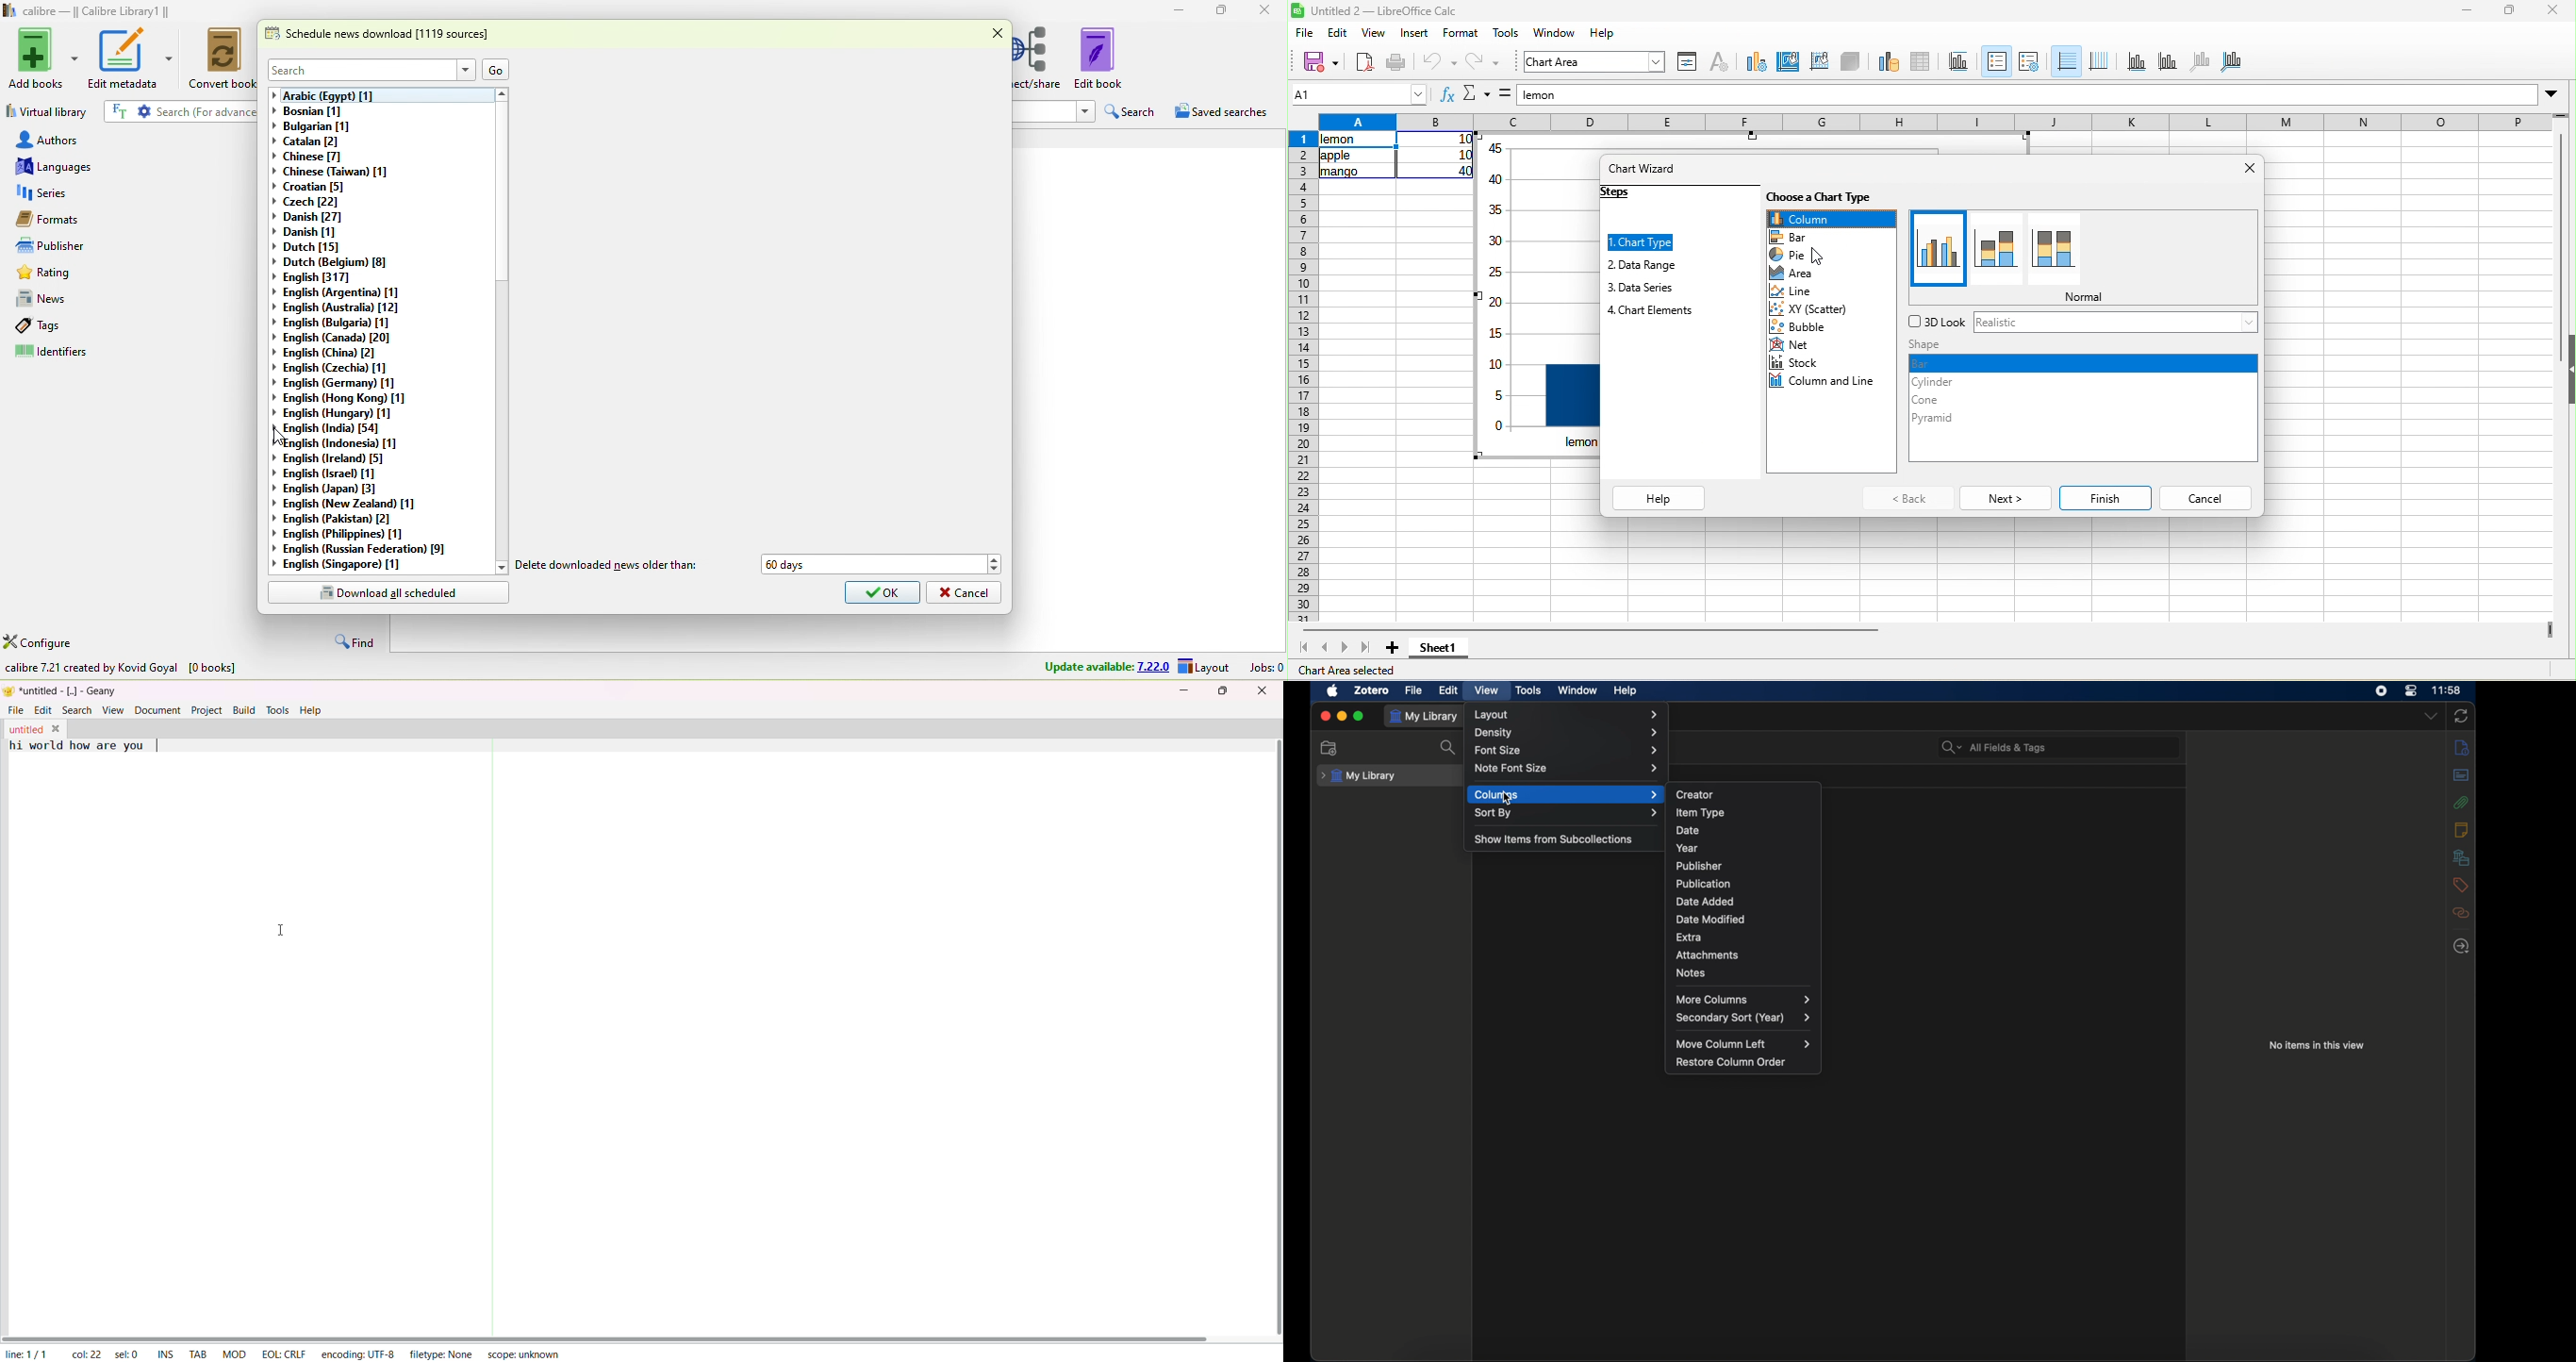  What do you see at coordinates (966, 592) in the screenshot?
I see `cancel` at bounding box center [966, 592].